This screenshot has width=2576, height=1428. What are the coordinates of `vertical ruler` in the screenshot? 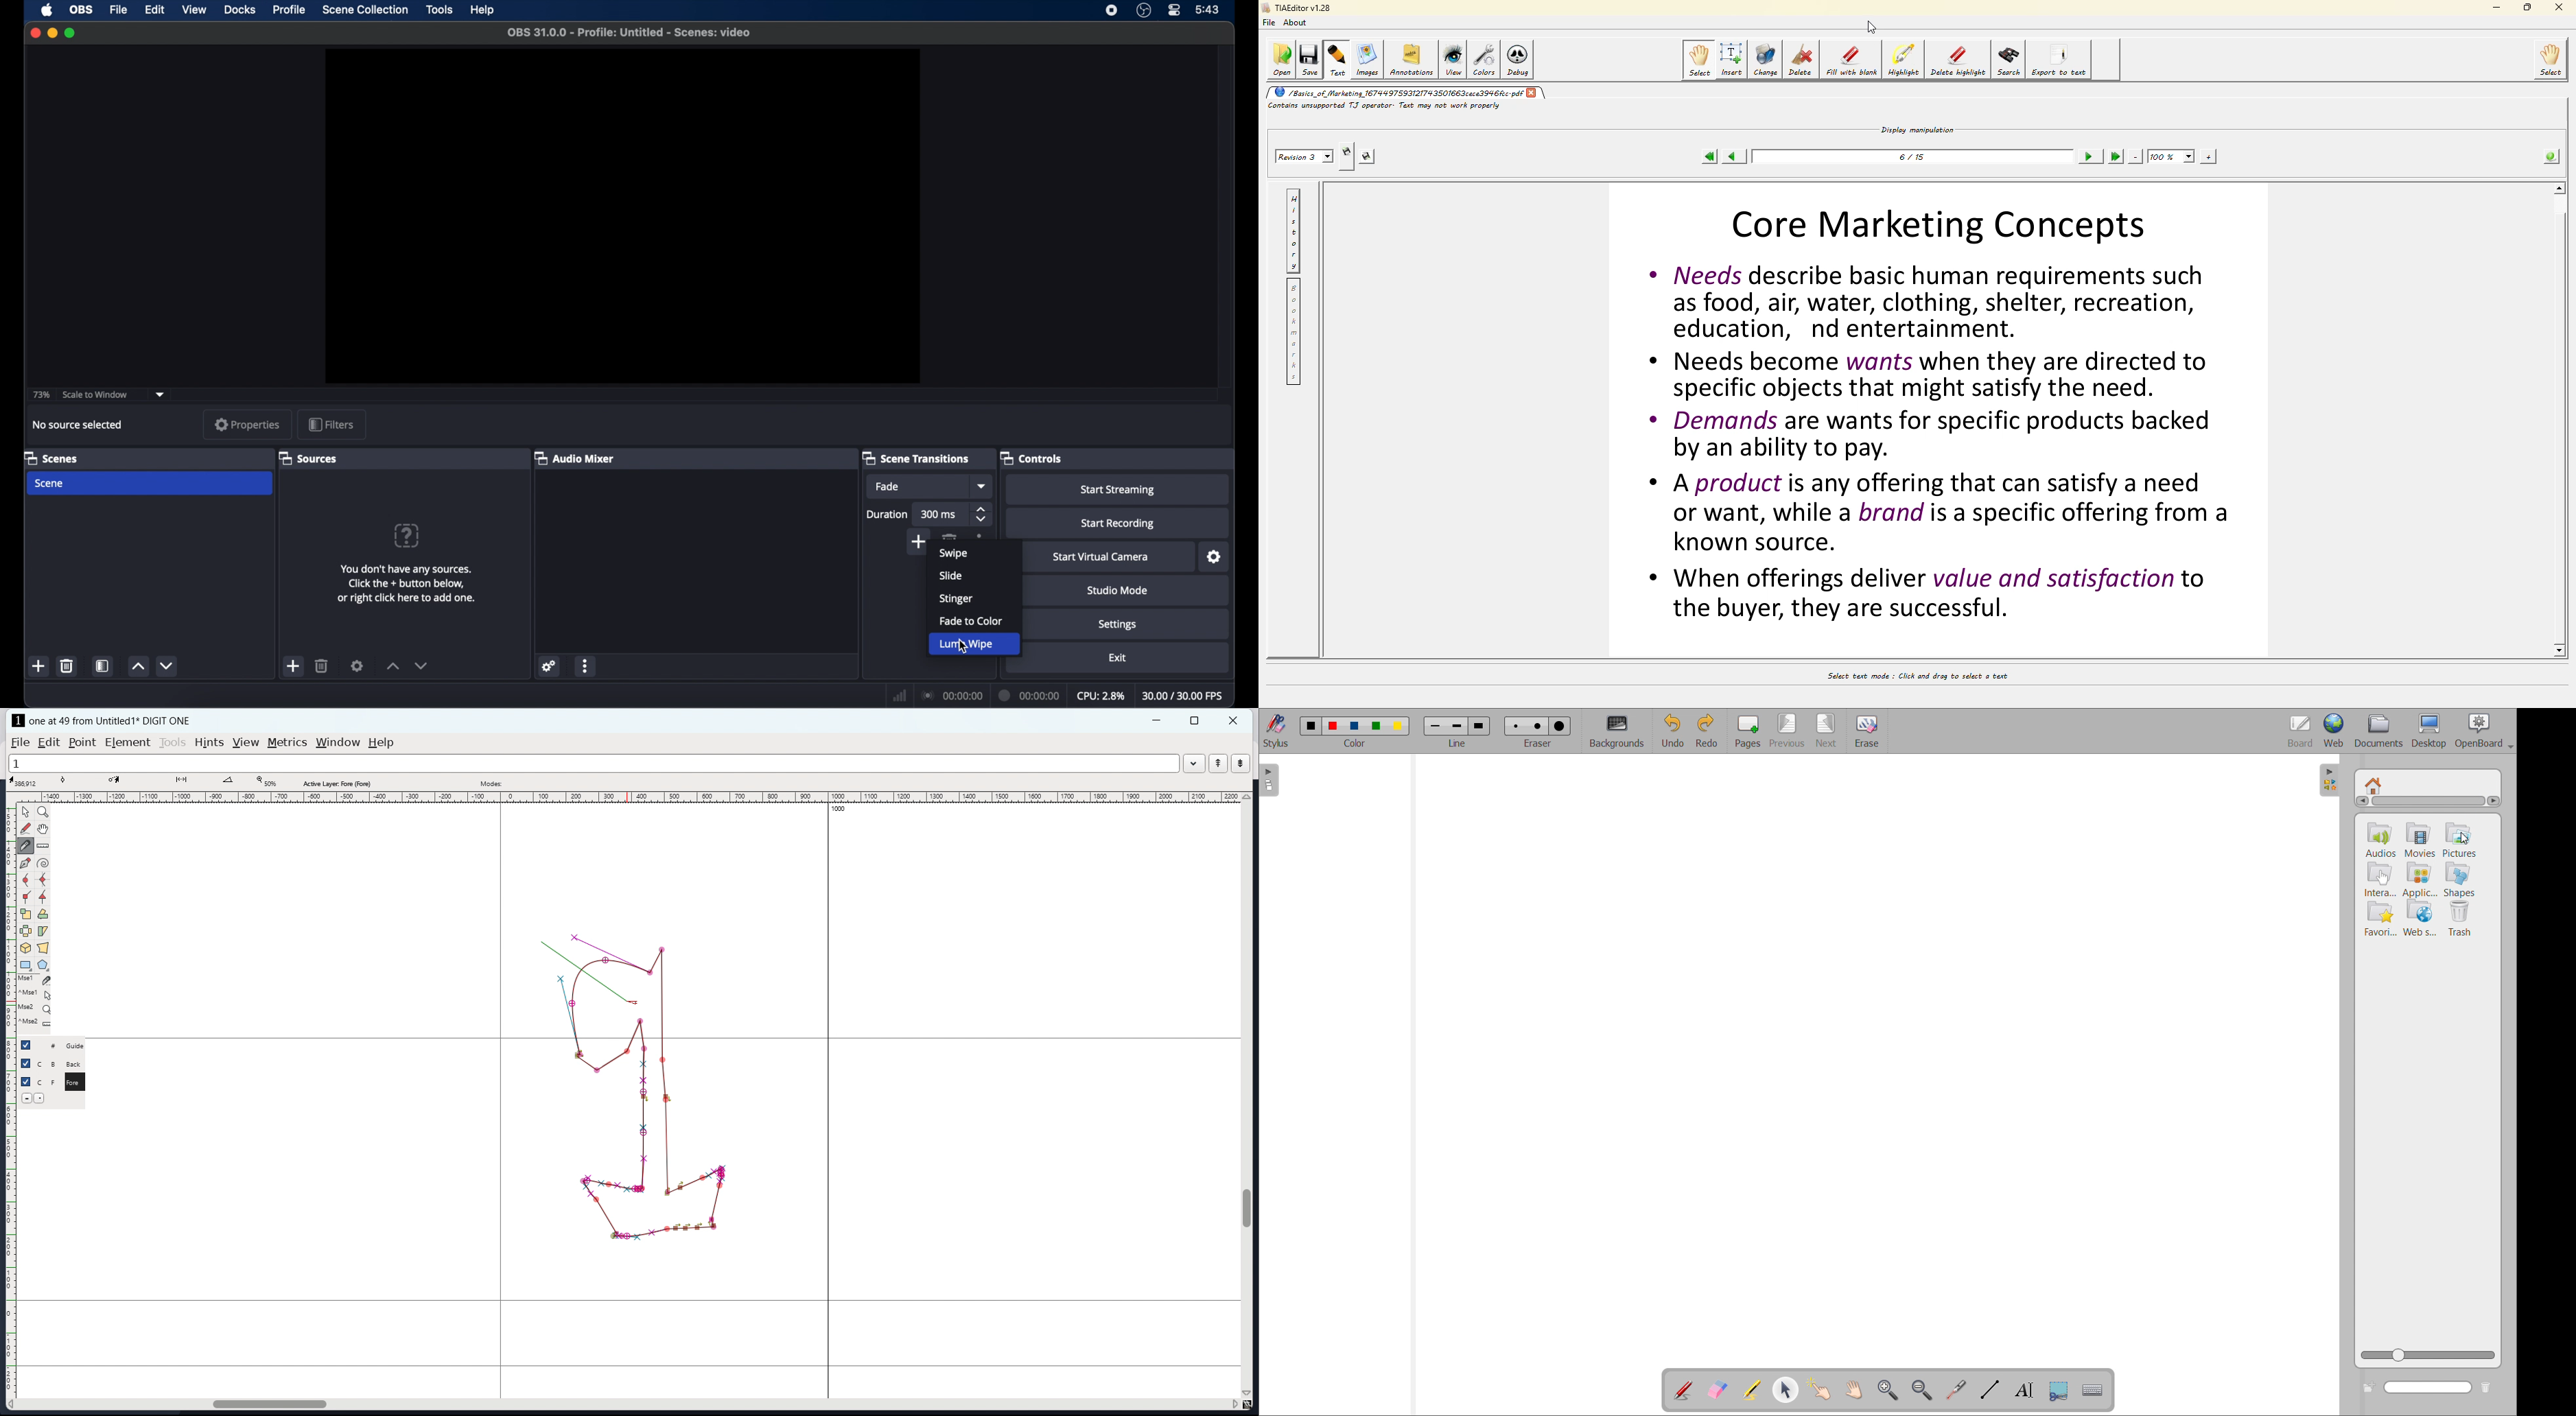 It's located at (10, 1103).